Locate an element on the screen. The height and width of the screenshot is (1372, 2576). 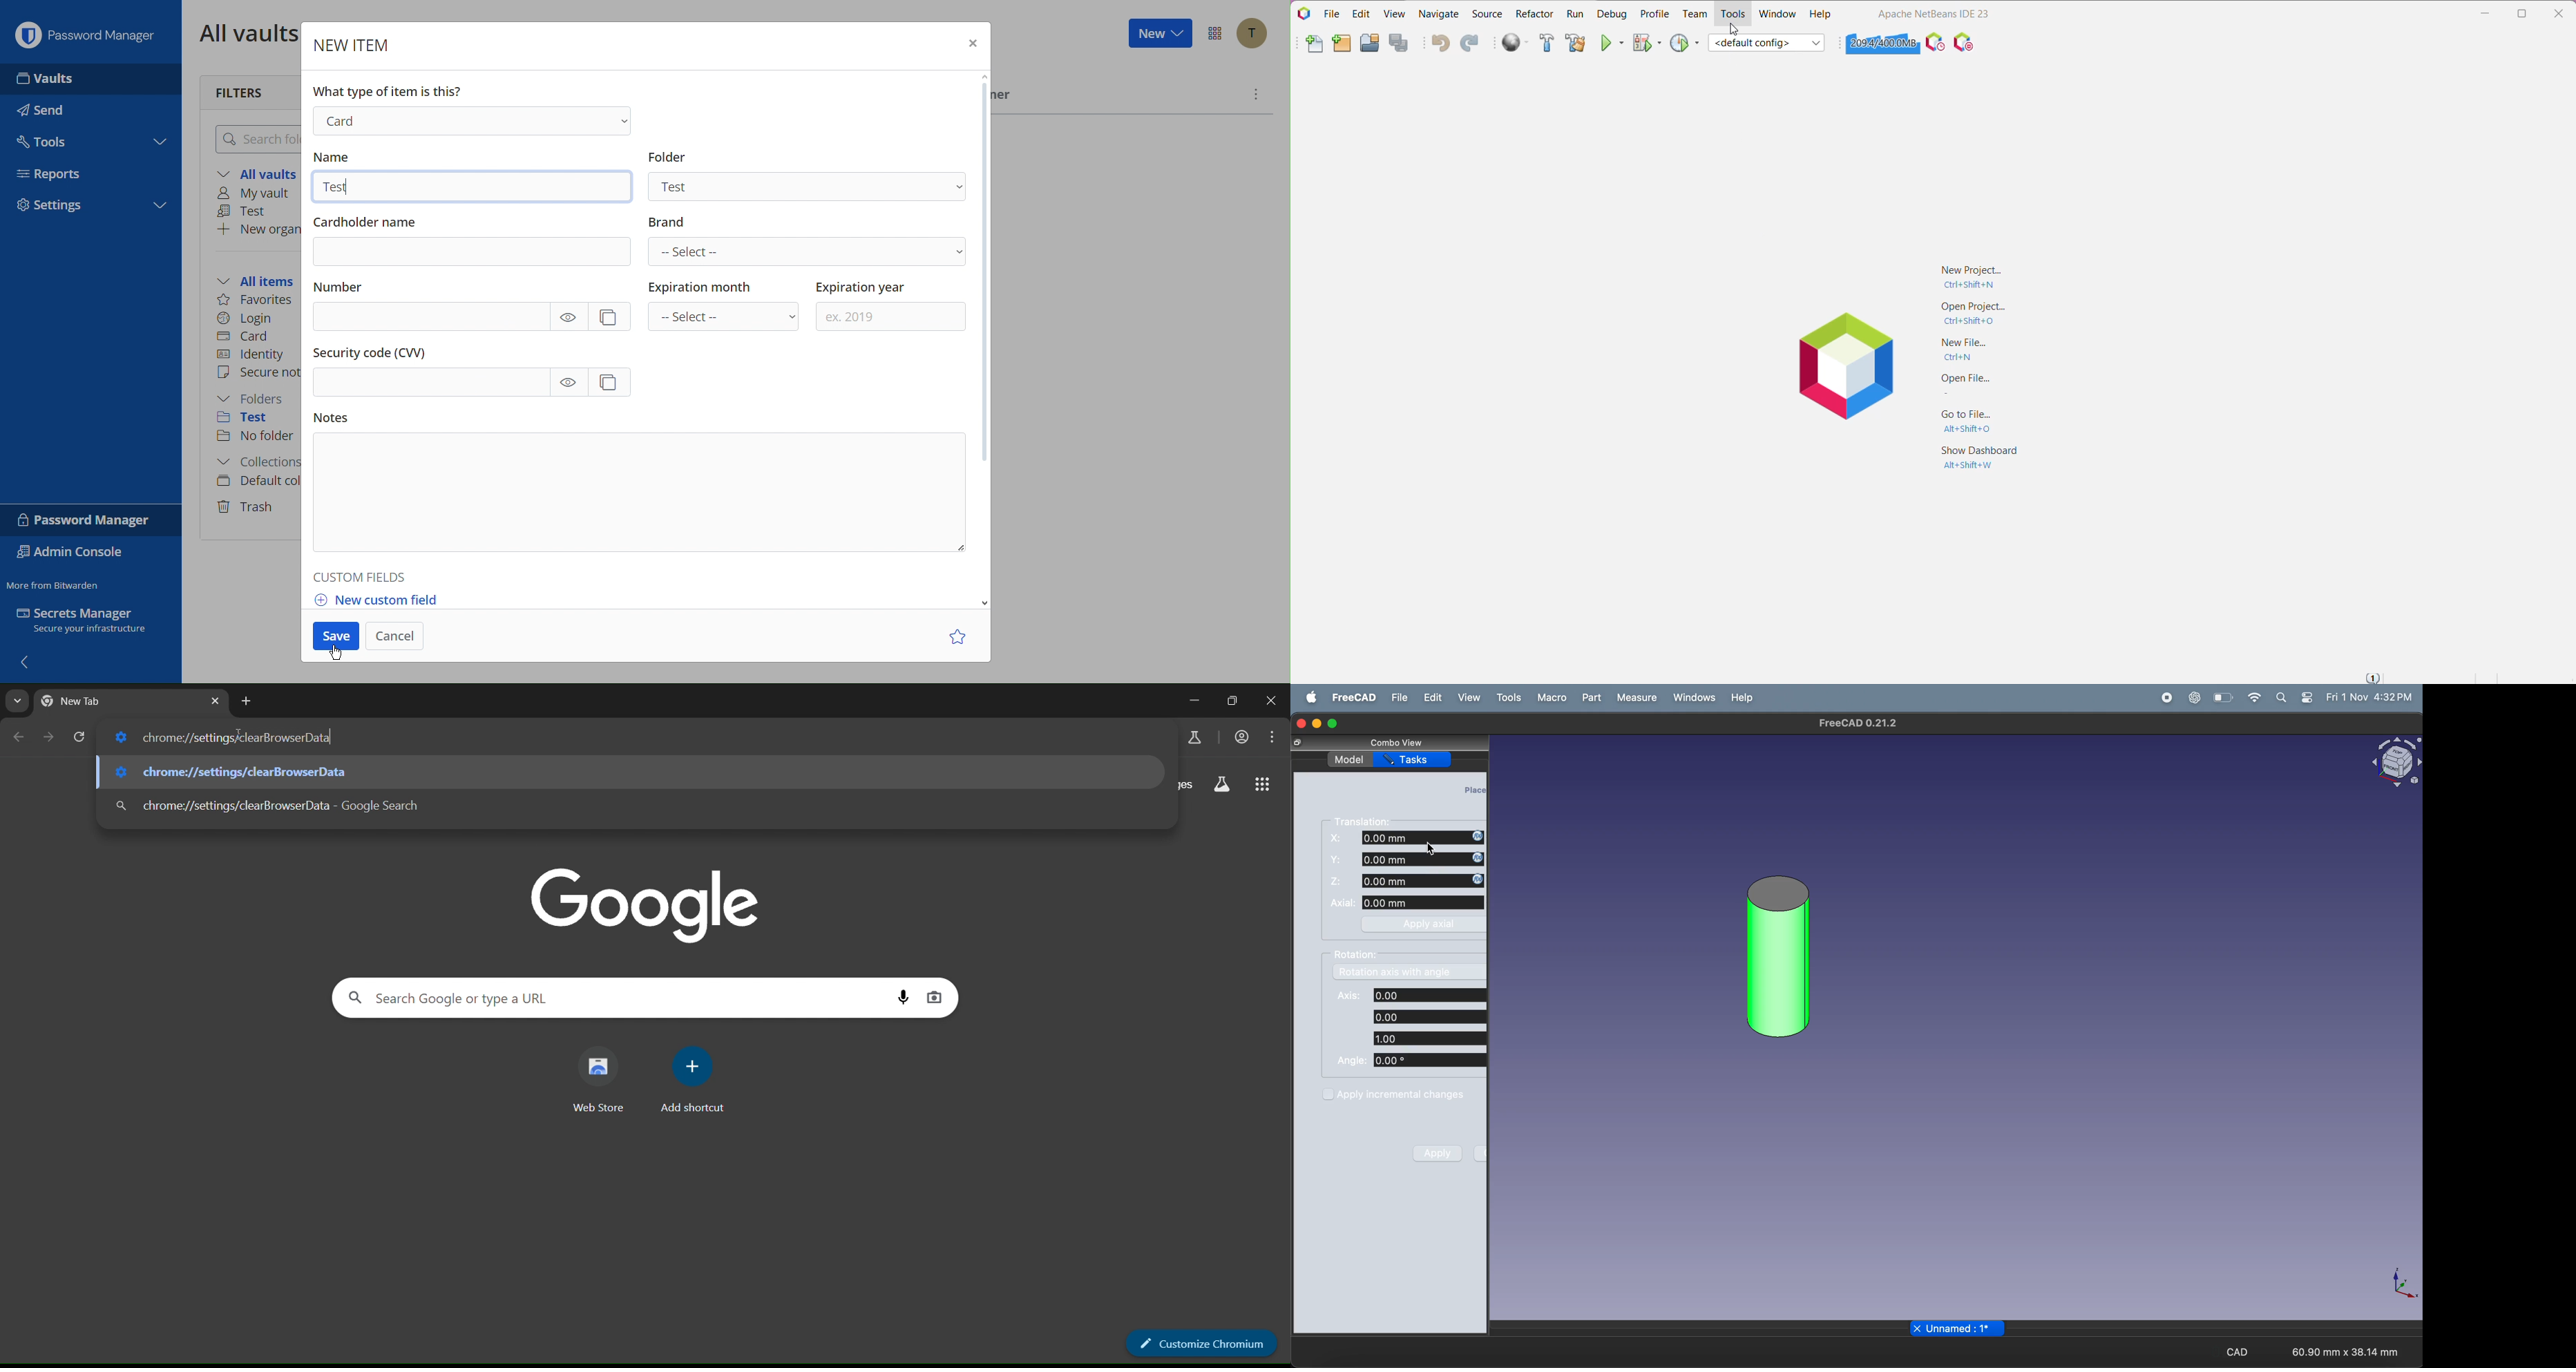
My vault is located at coordinates (251, 193).